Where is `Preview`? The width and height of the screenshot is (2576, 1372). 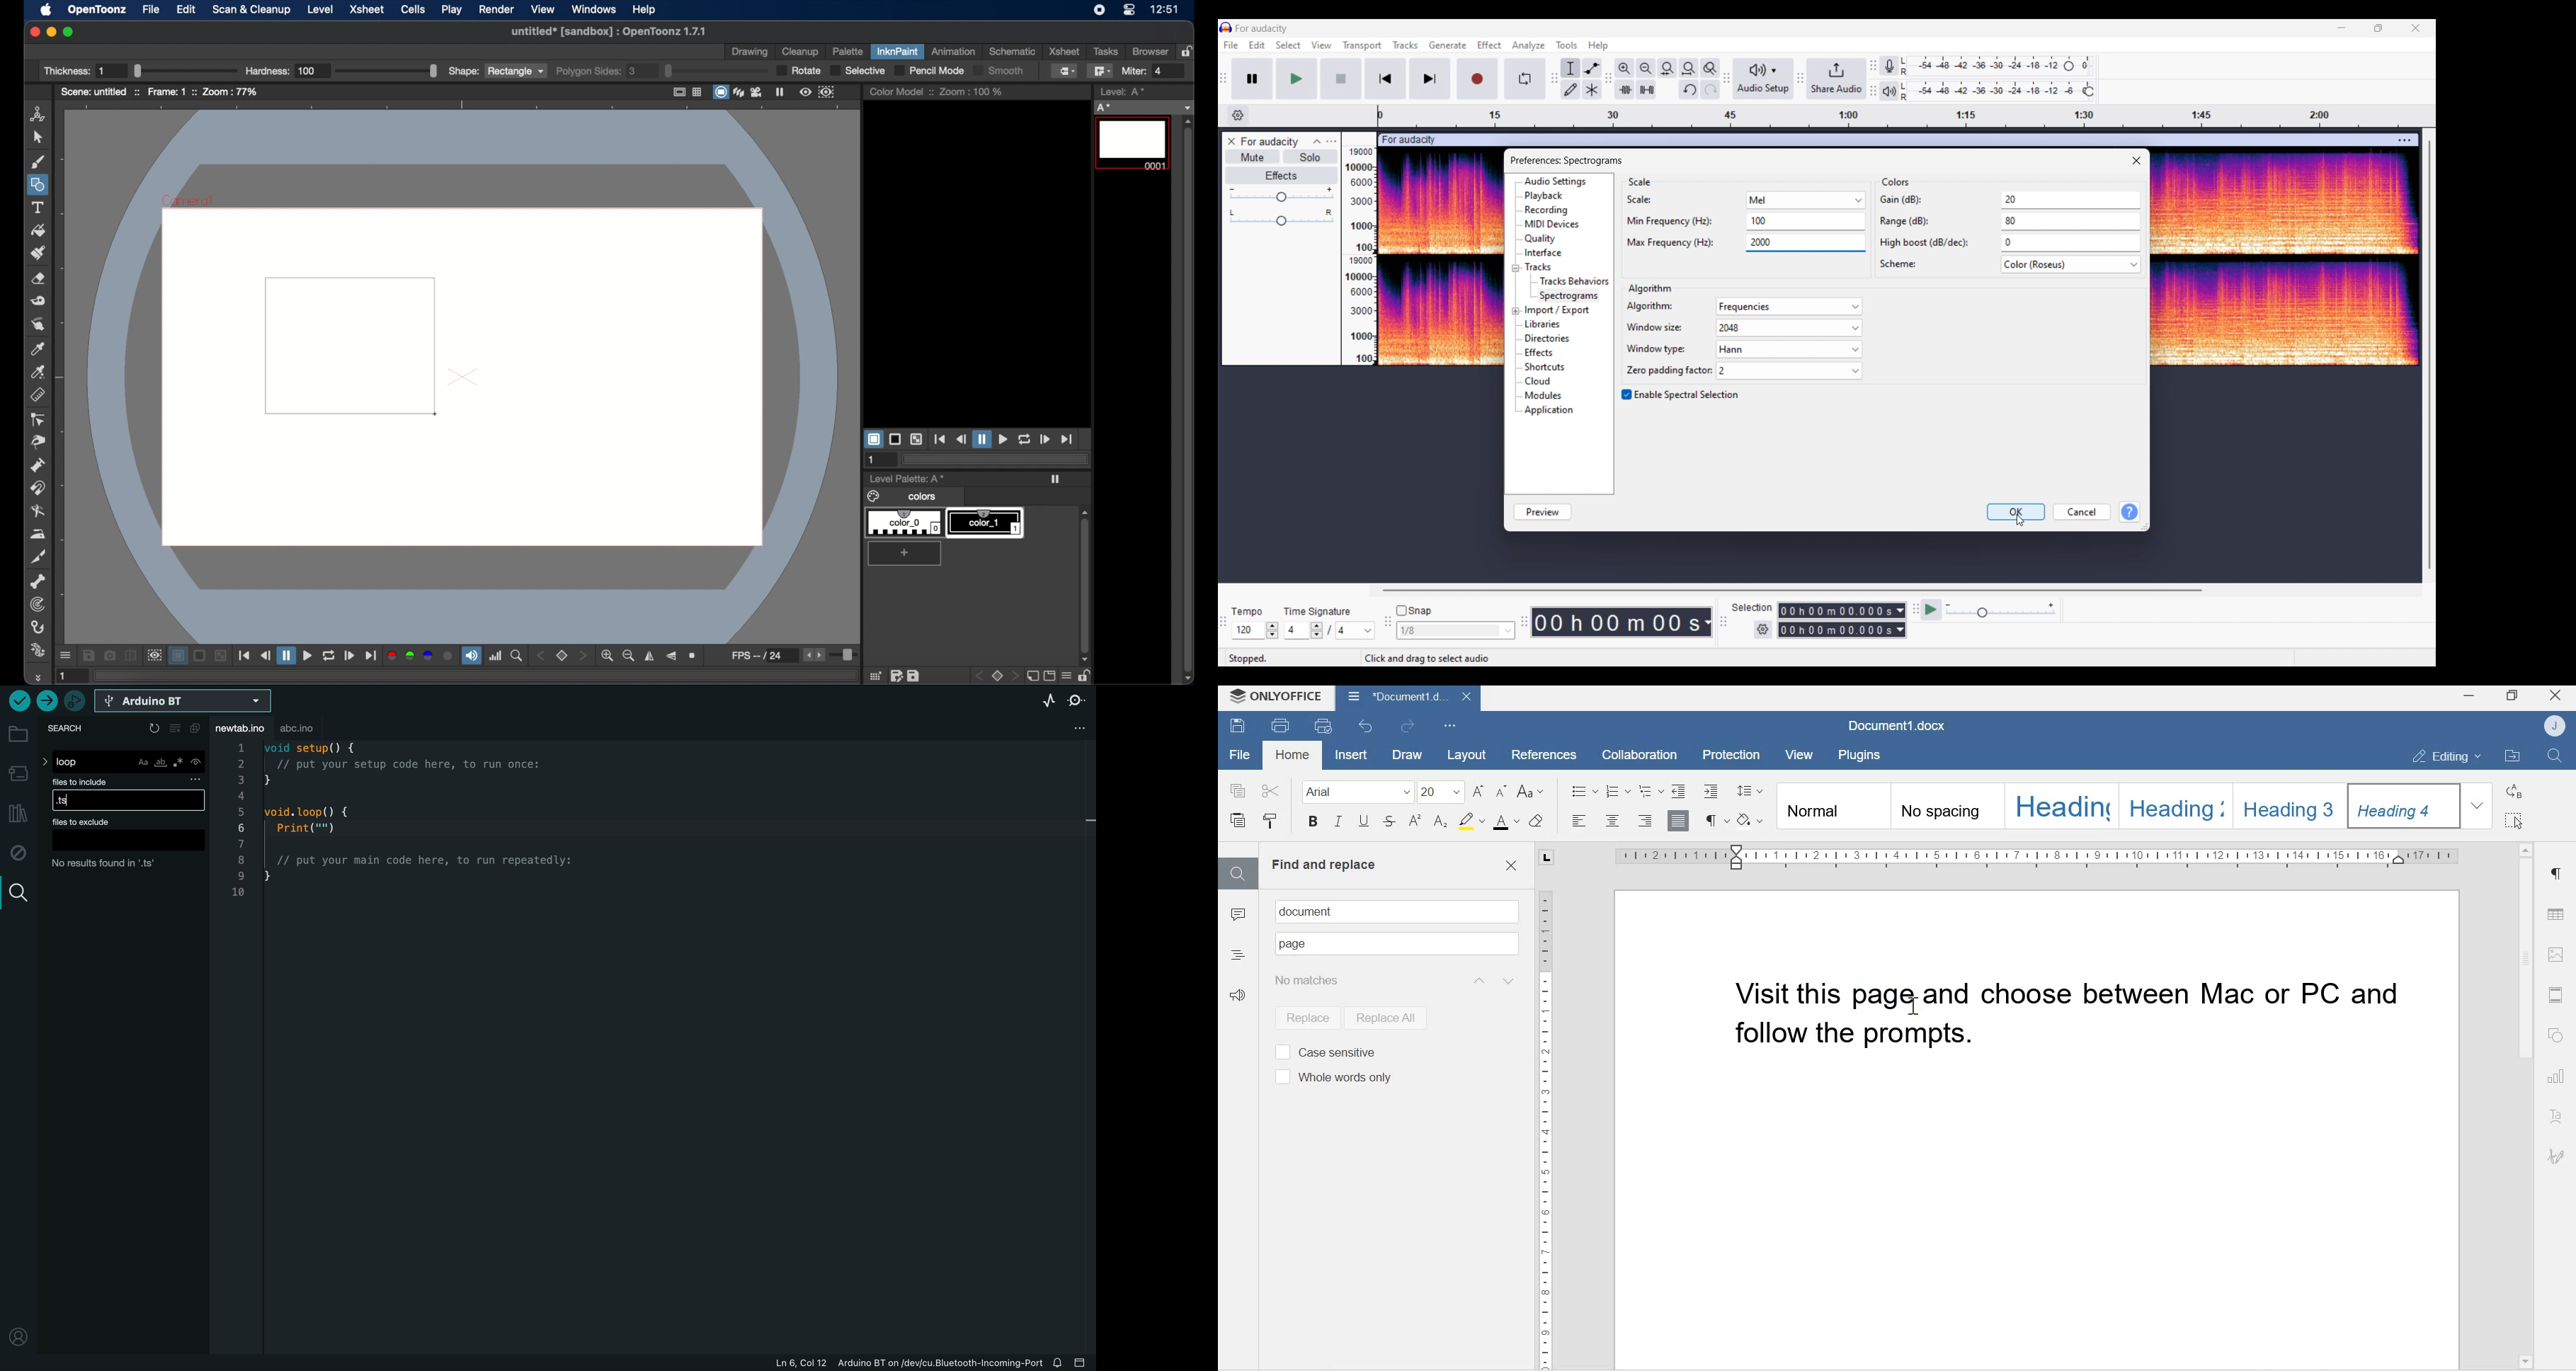
Preview is located at coordinates (1541, 511).